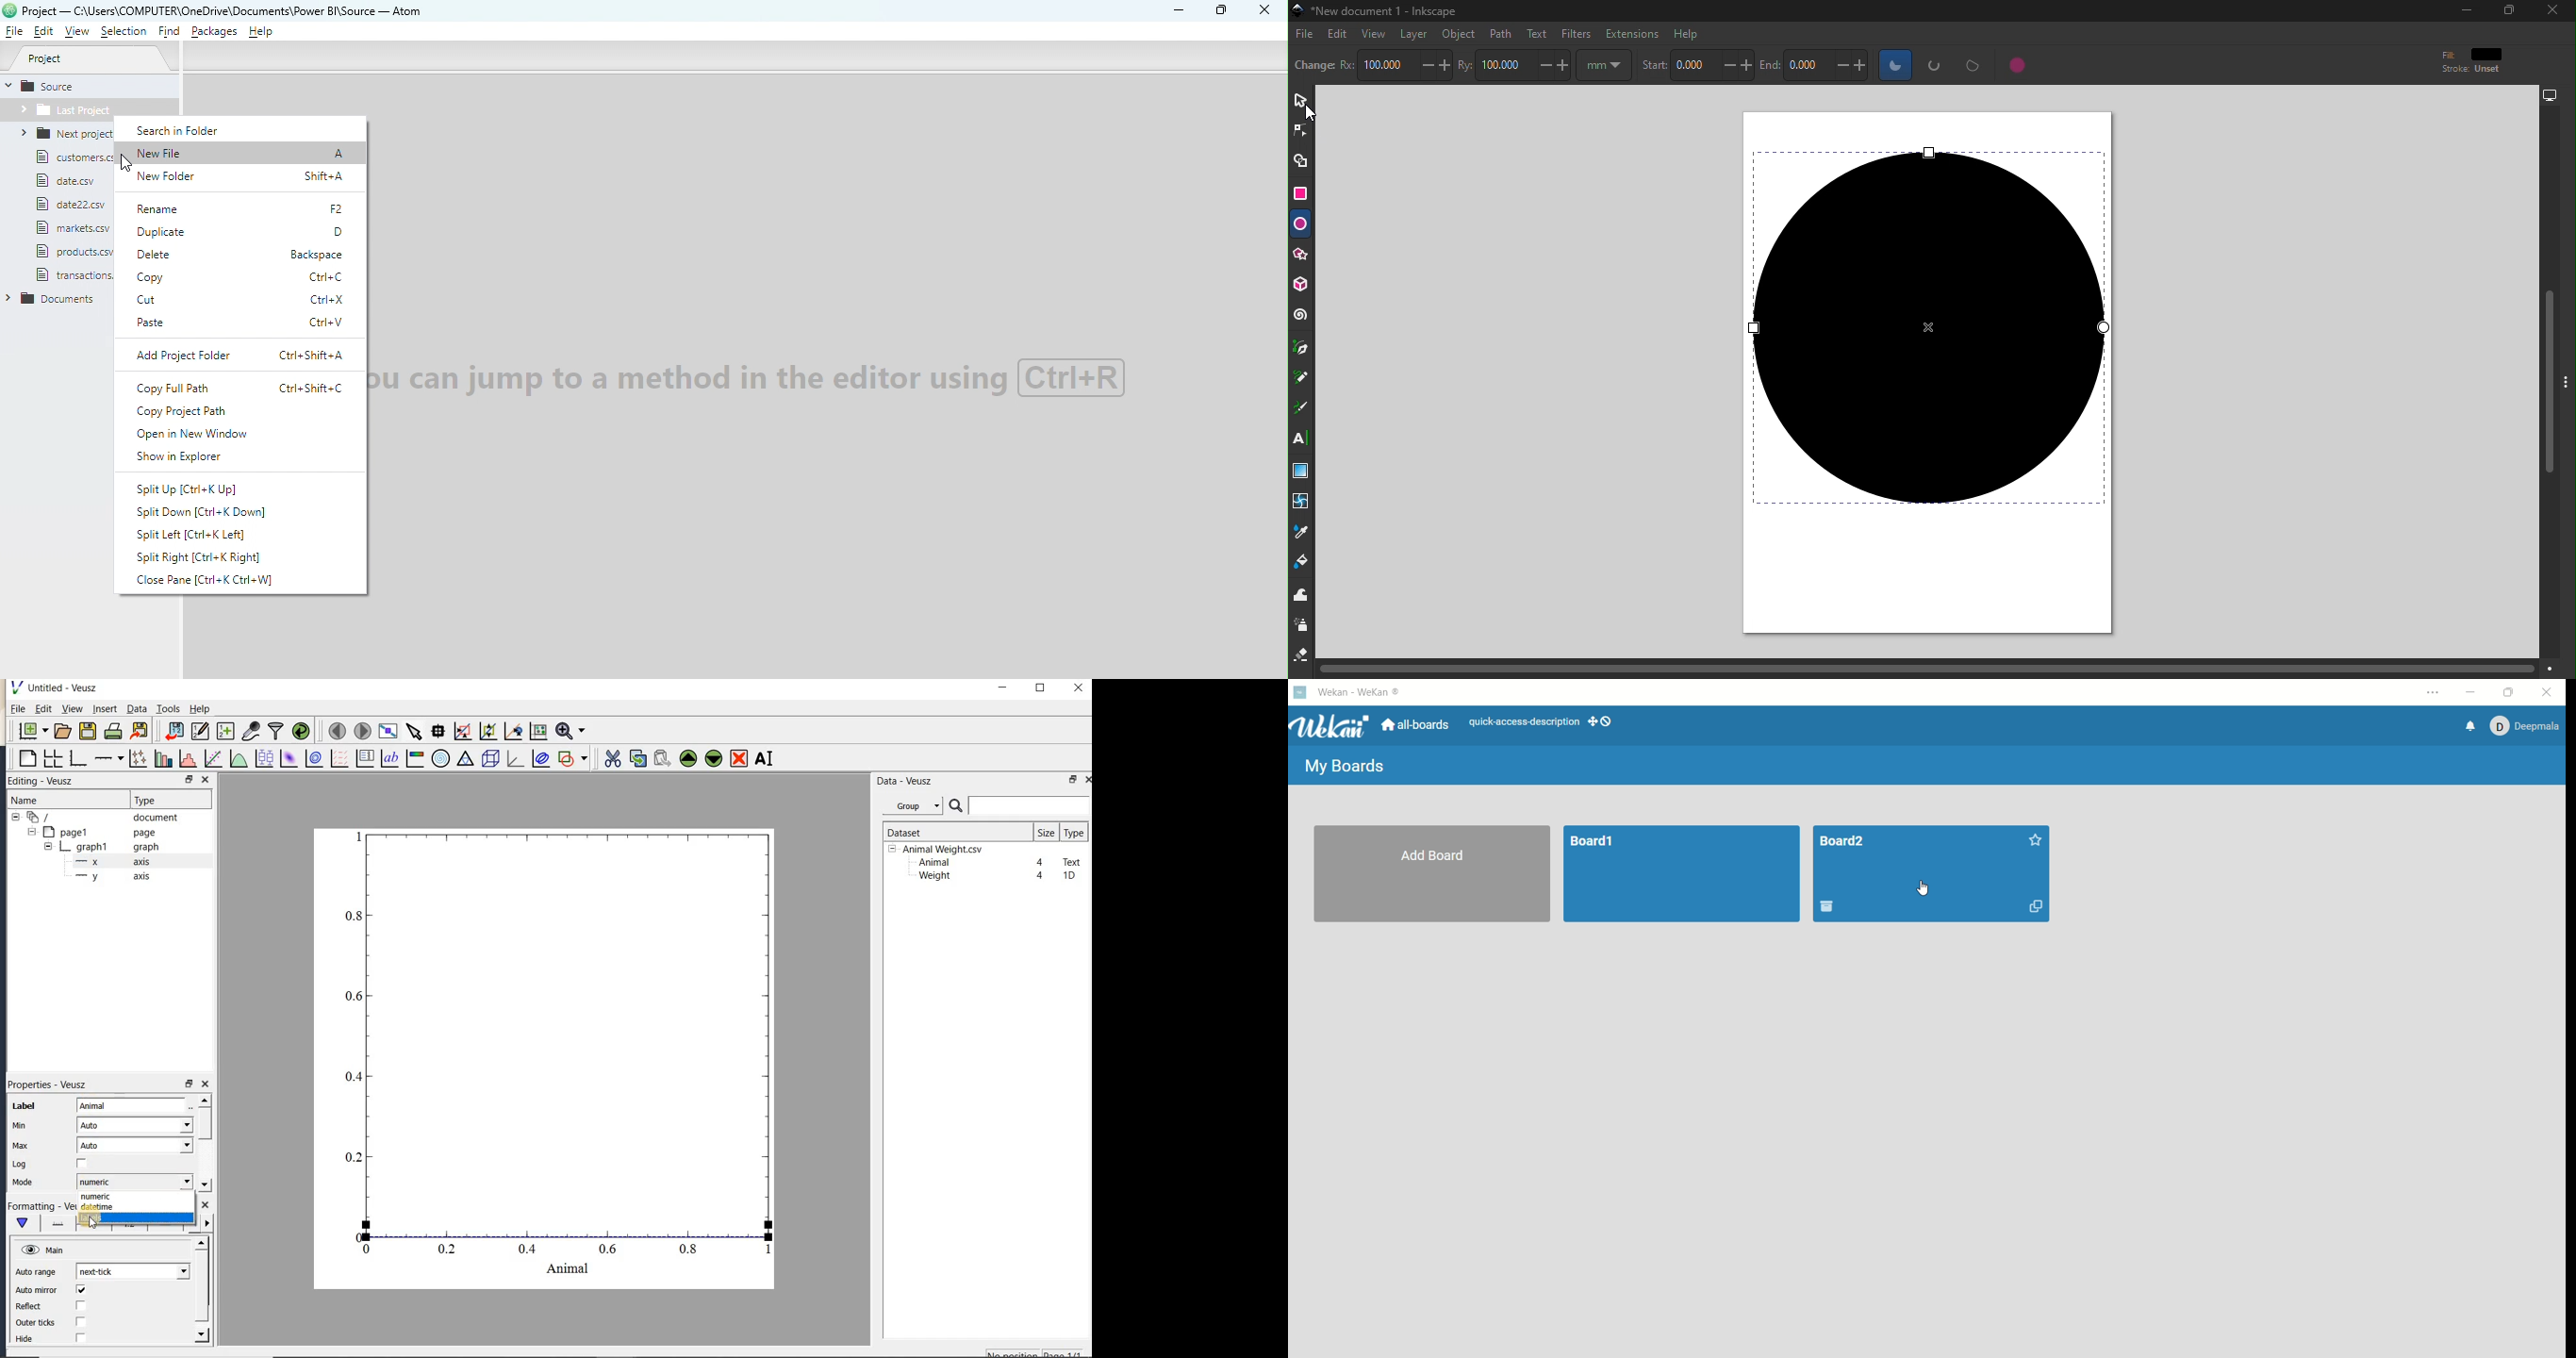  What do you see at coordinates (204, 1143) in the screenshot?
I see `scrollbar` at bounding box center [204, 1143].